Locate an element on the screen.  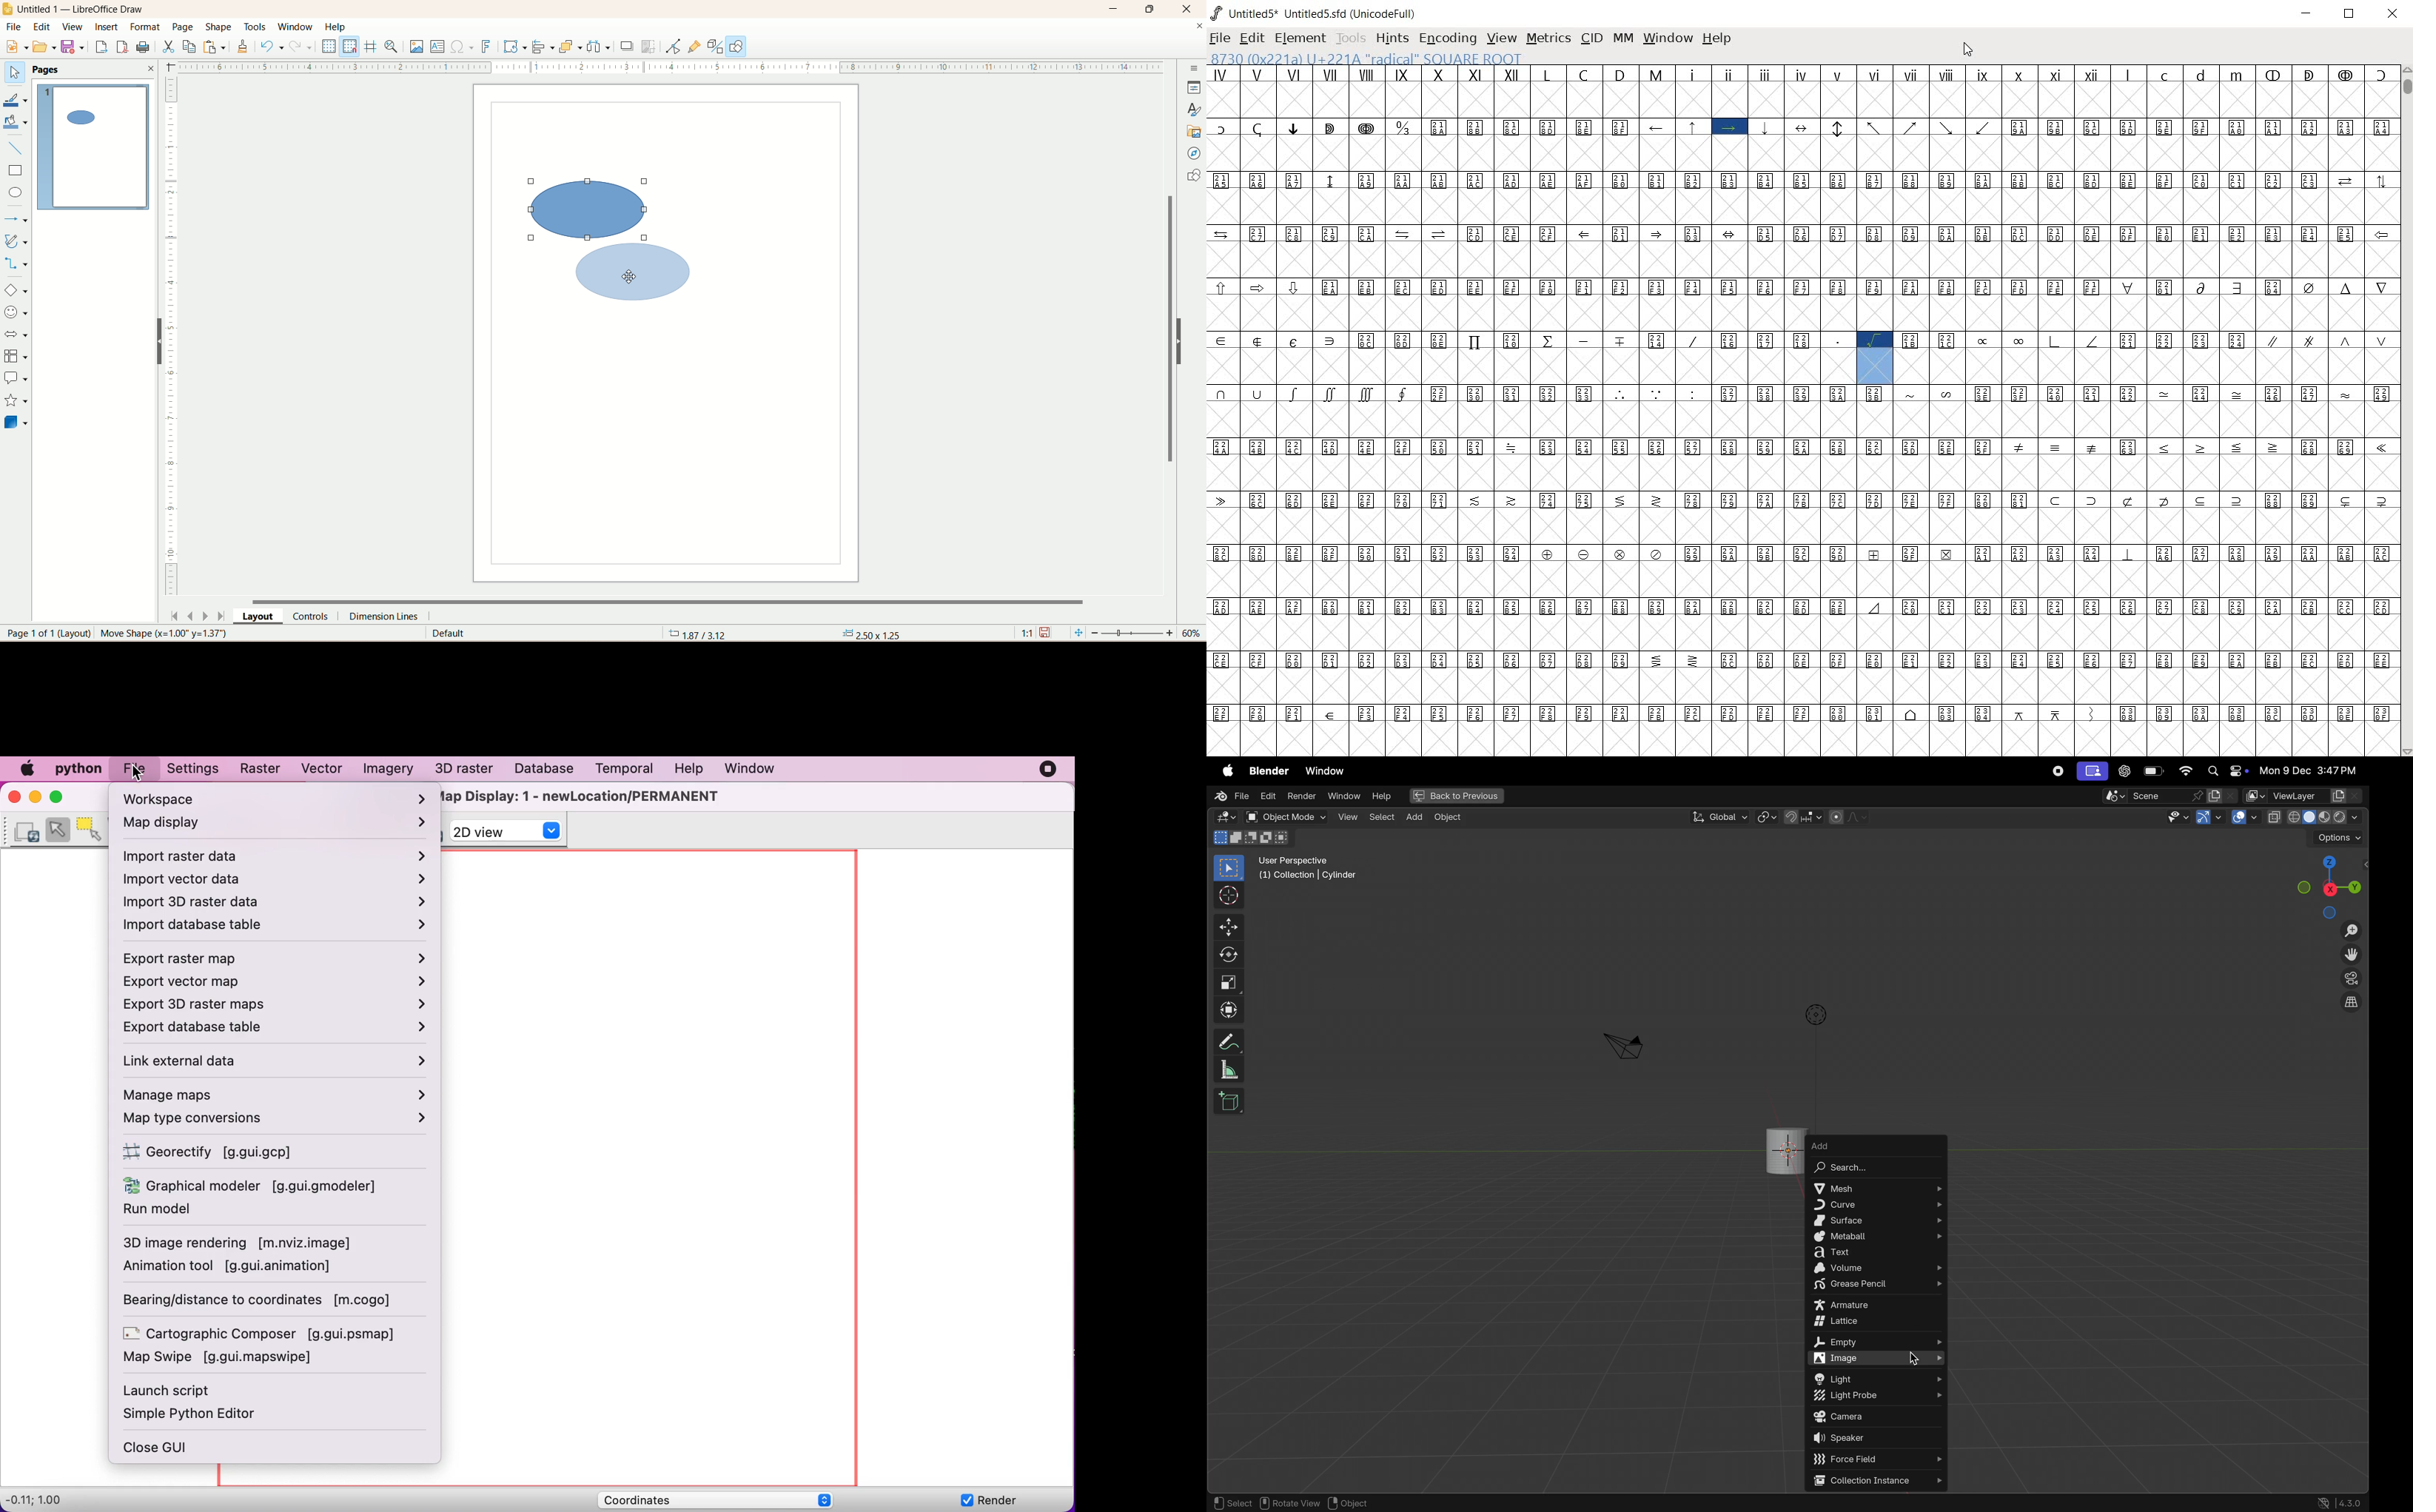
fontwork text is located at coordinates (486, 47).